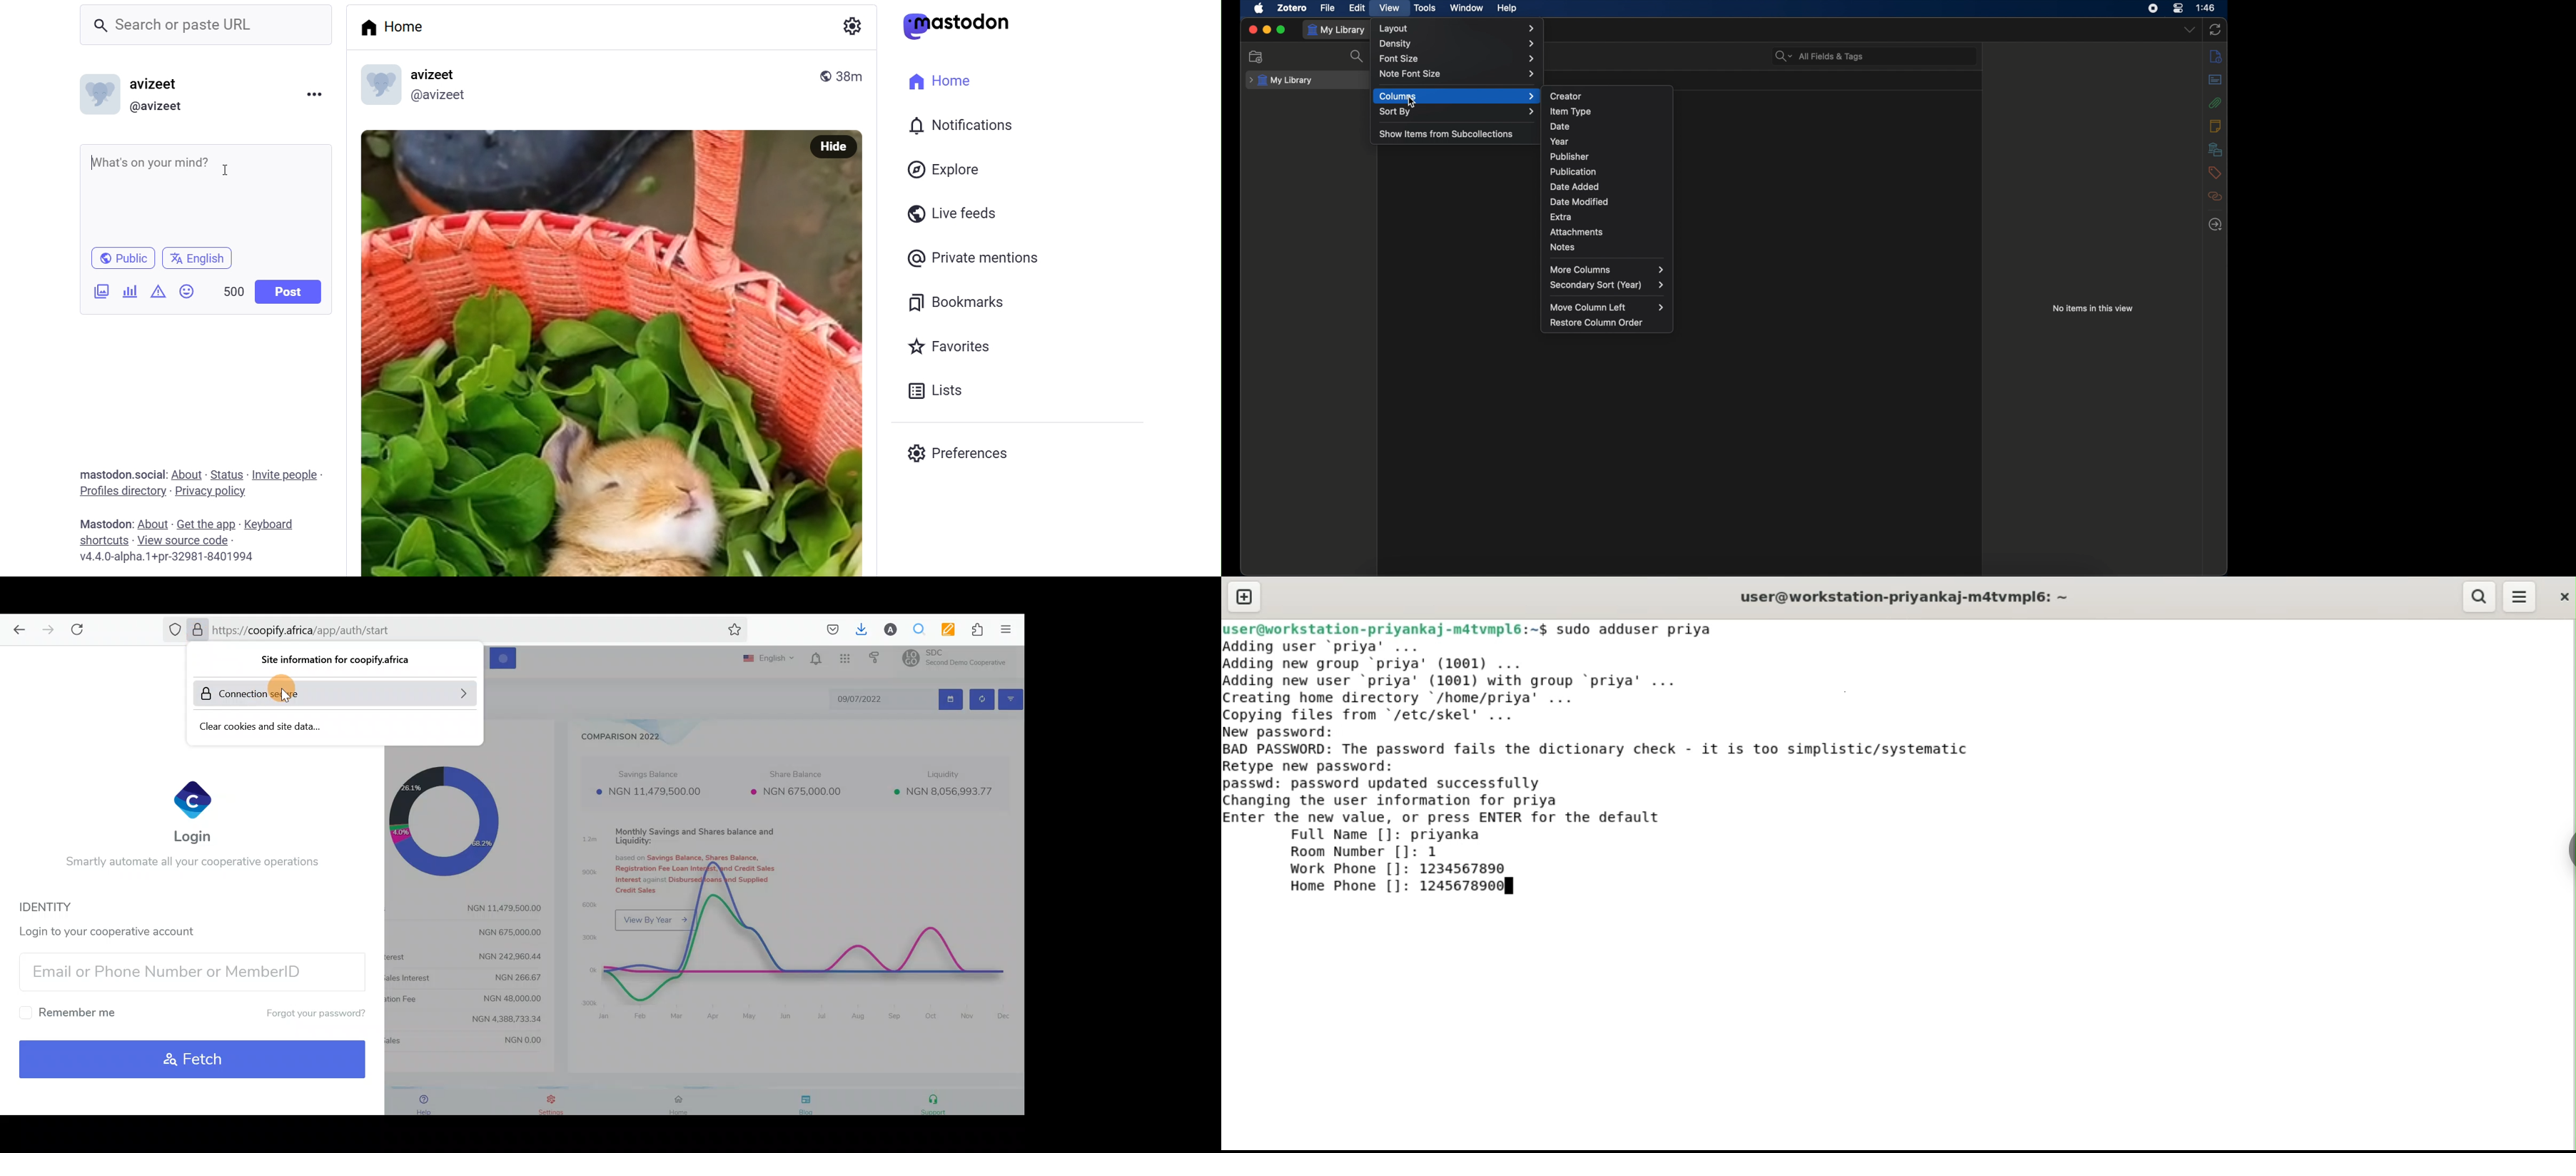 The height and width of the screenshot is (1176, 2576). Describe the element at coordinates (187, 970) in the screenshot. I see `Email/Phone number/Member ID` at that location.